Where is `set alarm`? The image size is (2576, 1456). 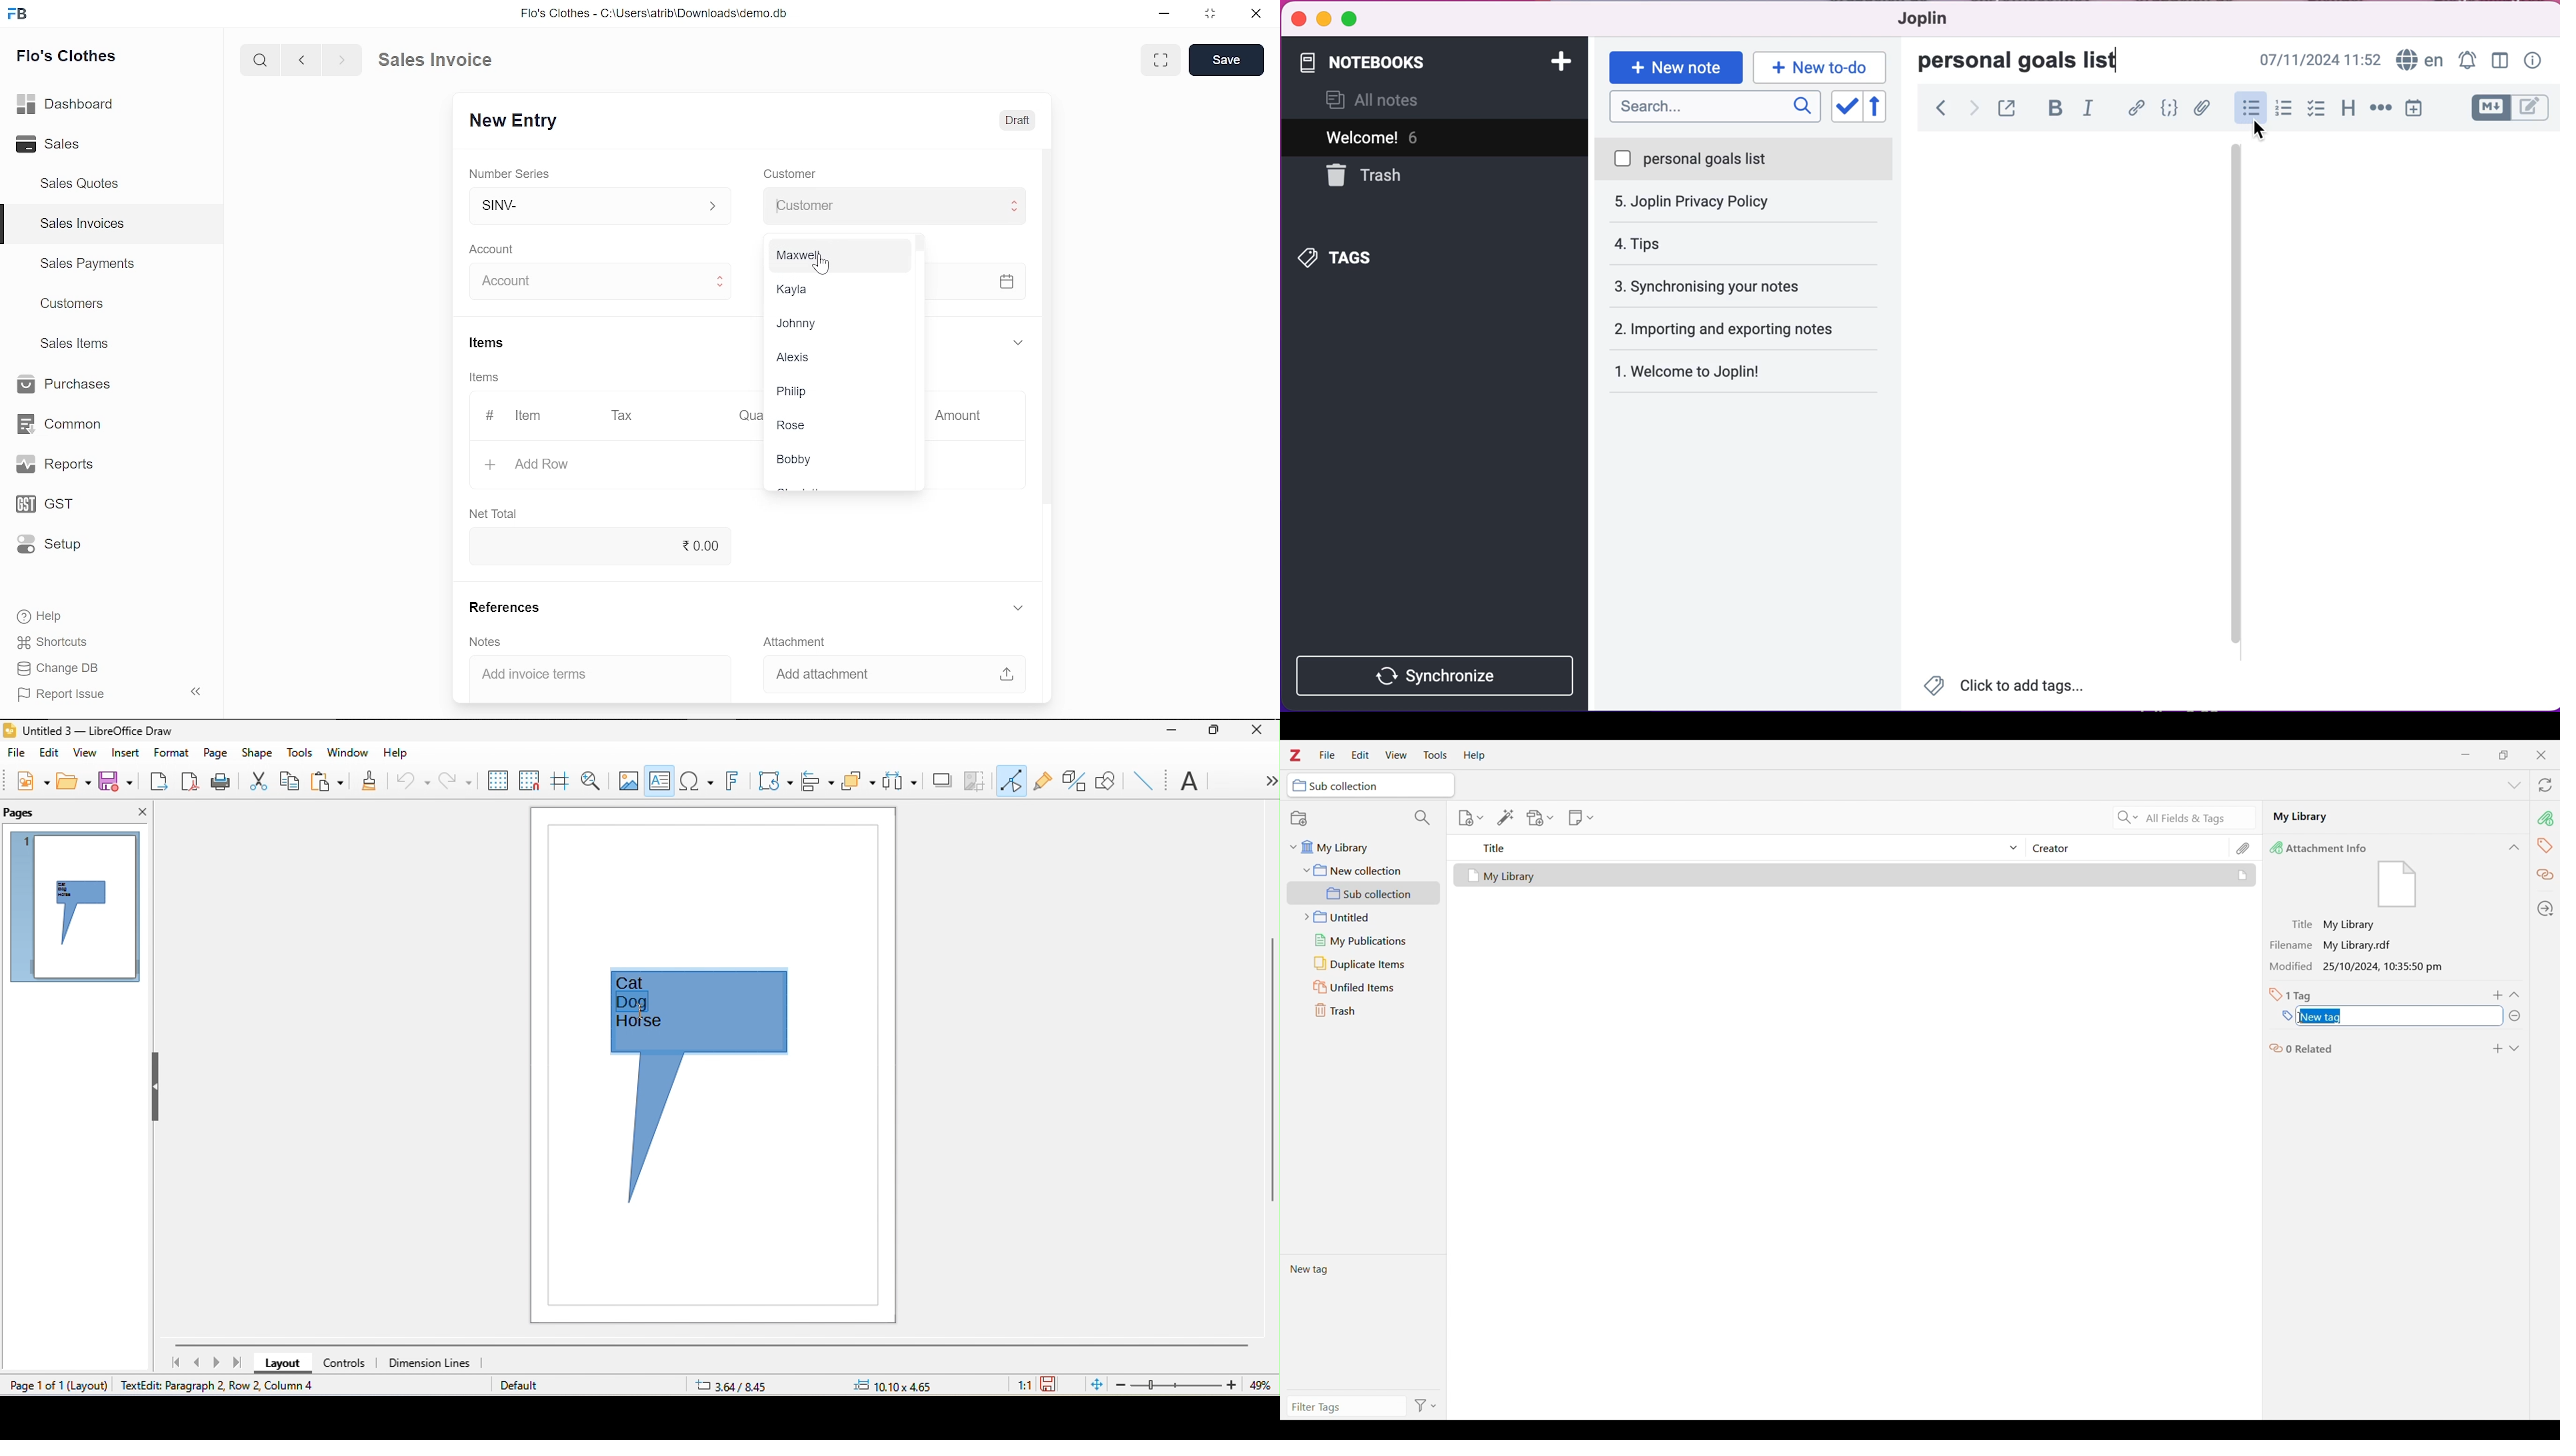 set alarm is located at coordinates (2465, 58).